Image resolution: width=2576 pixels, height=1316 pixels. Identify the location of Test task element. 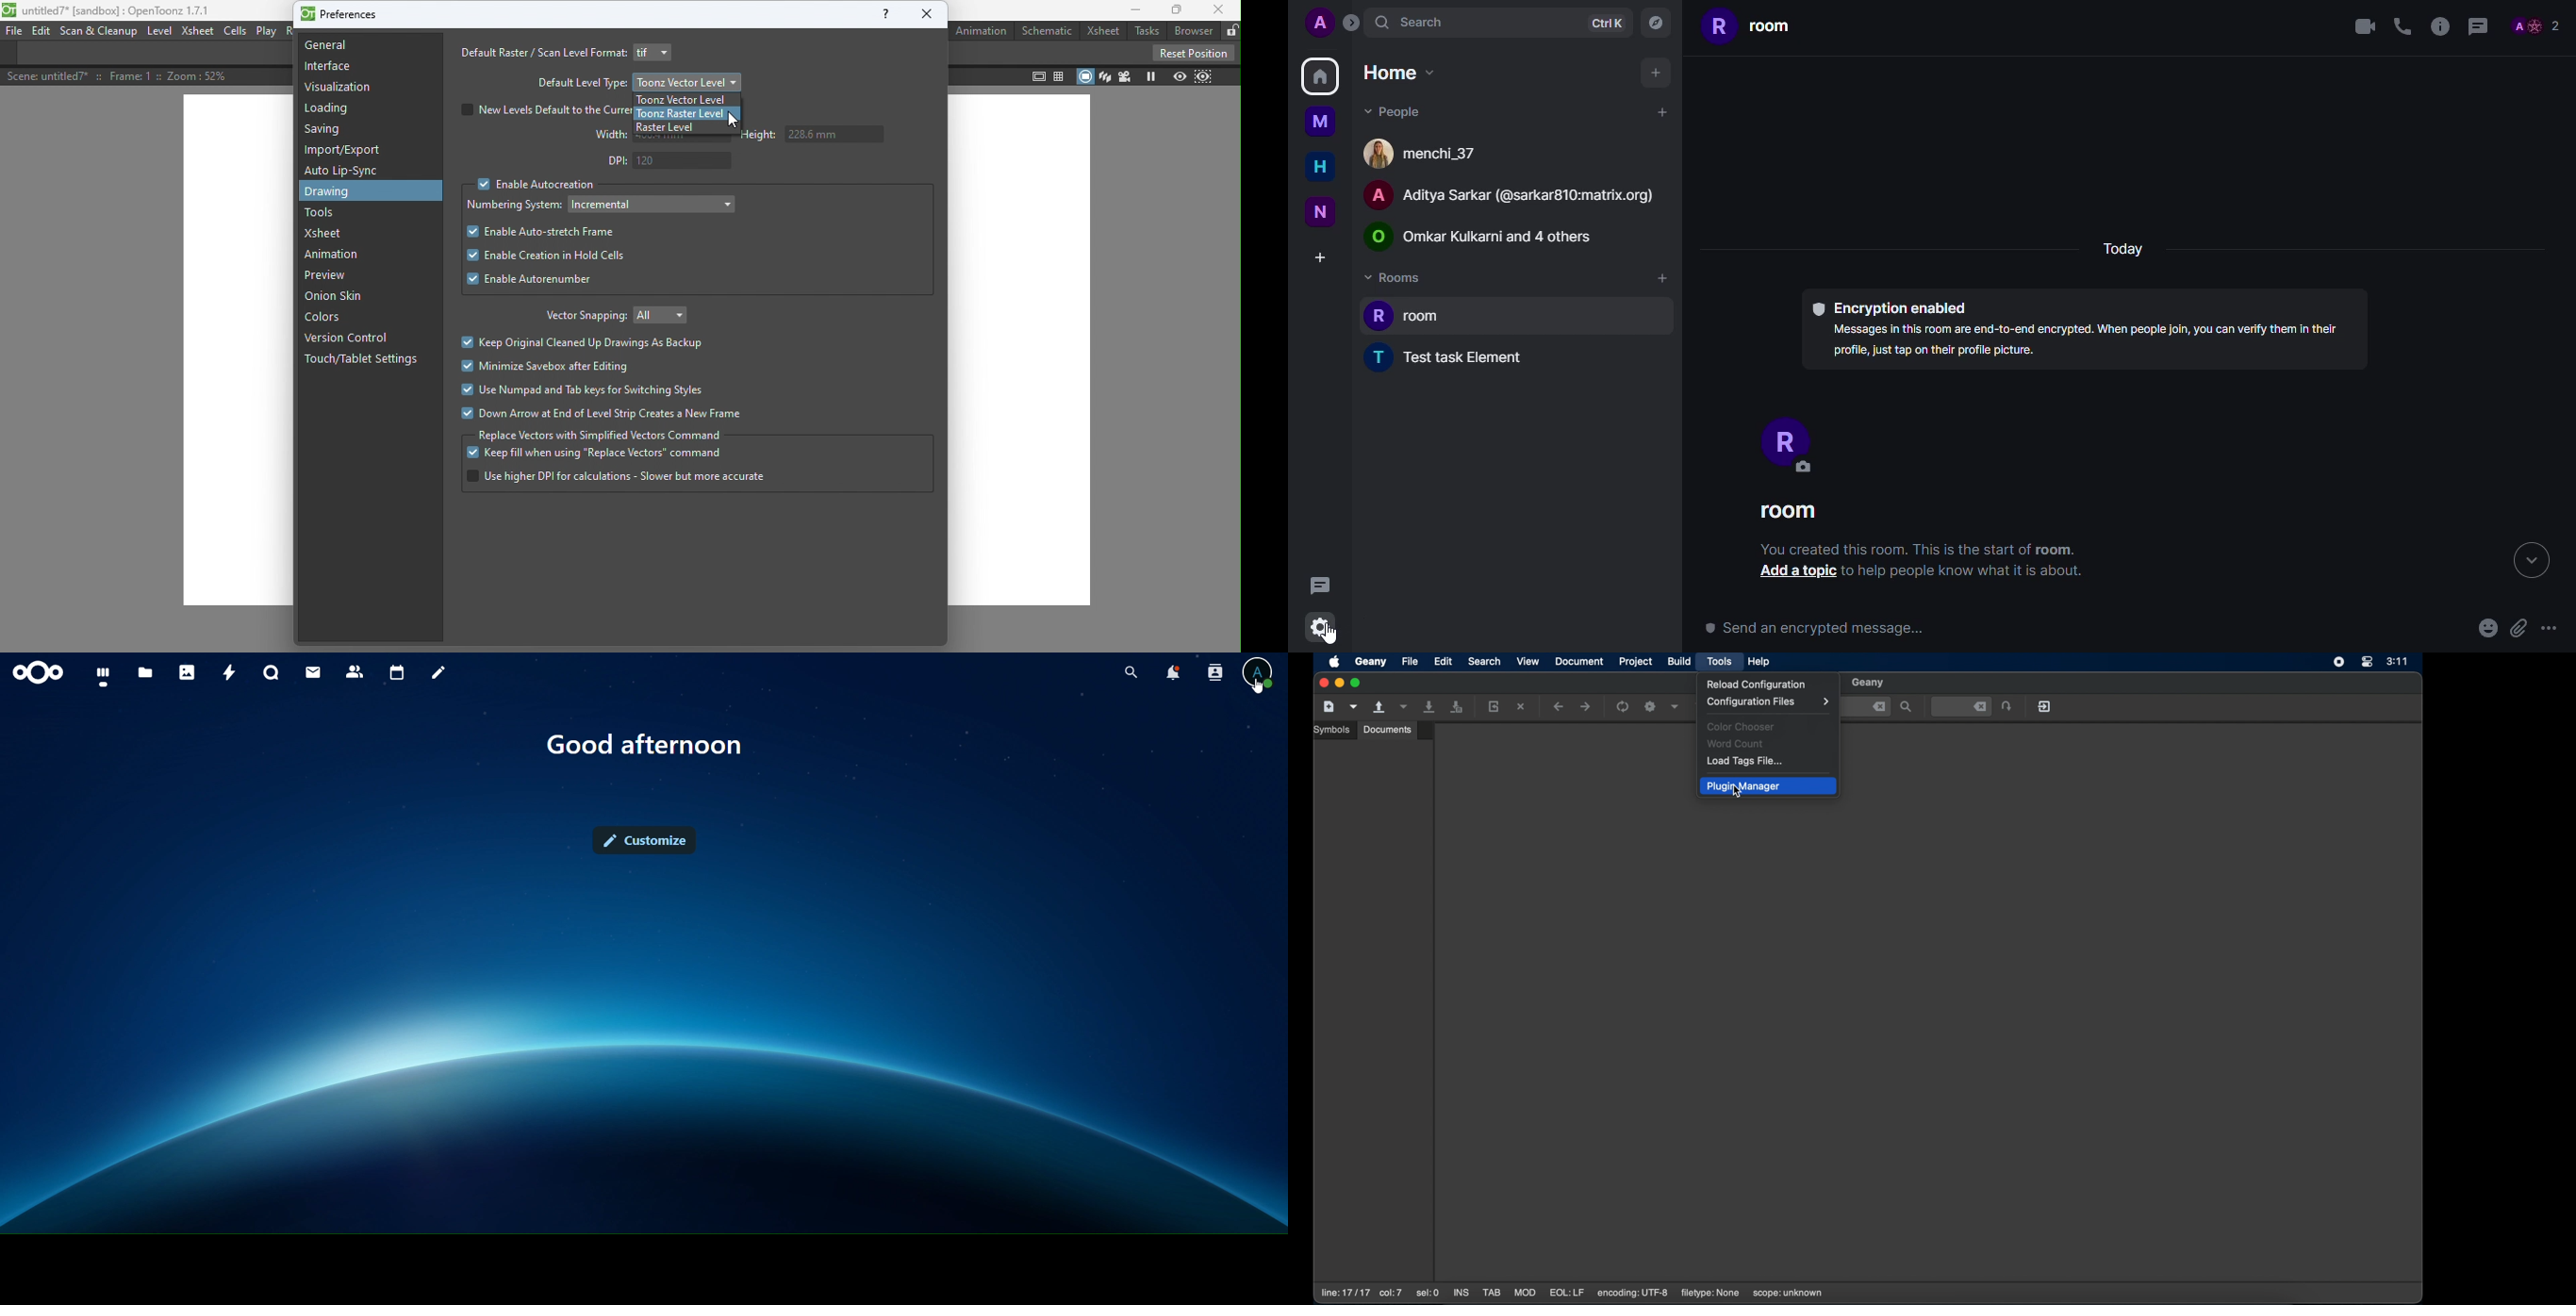
(1459, 355).